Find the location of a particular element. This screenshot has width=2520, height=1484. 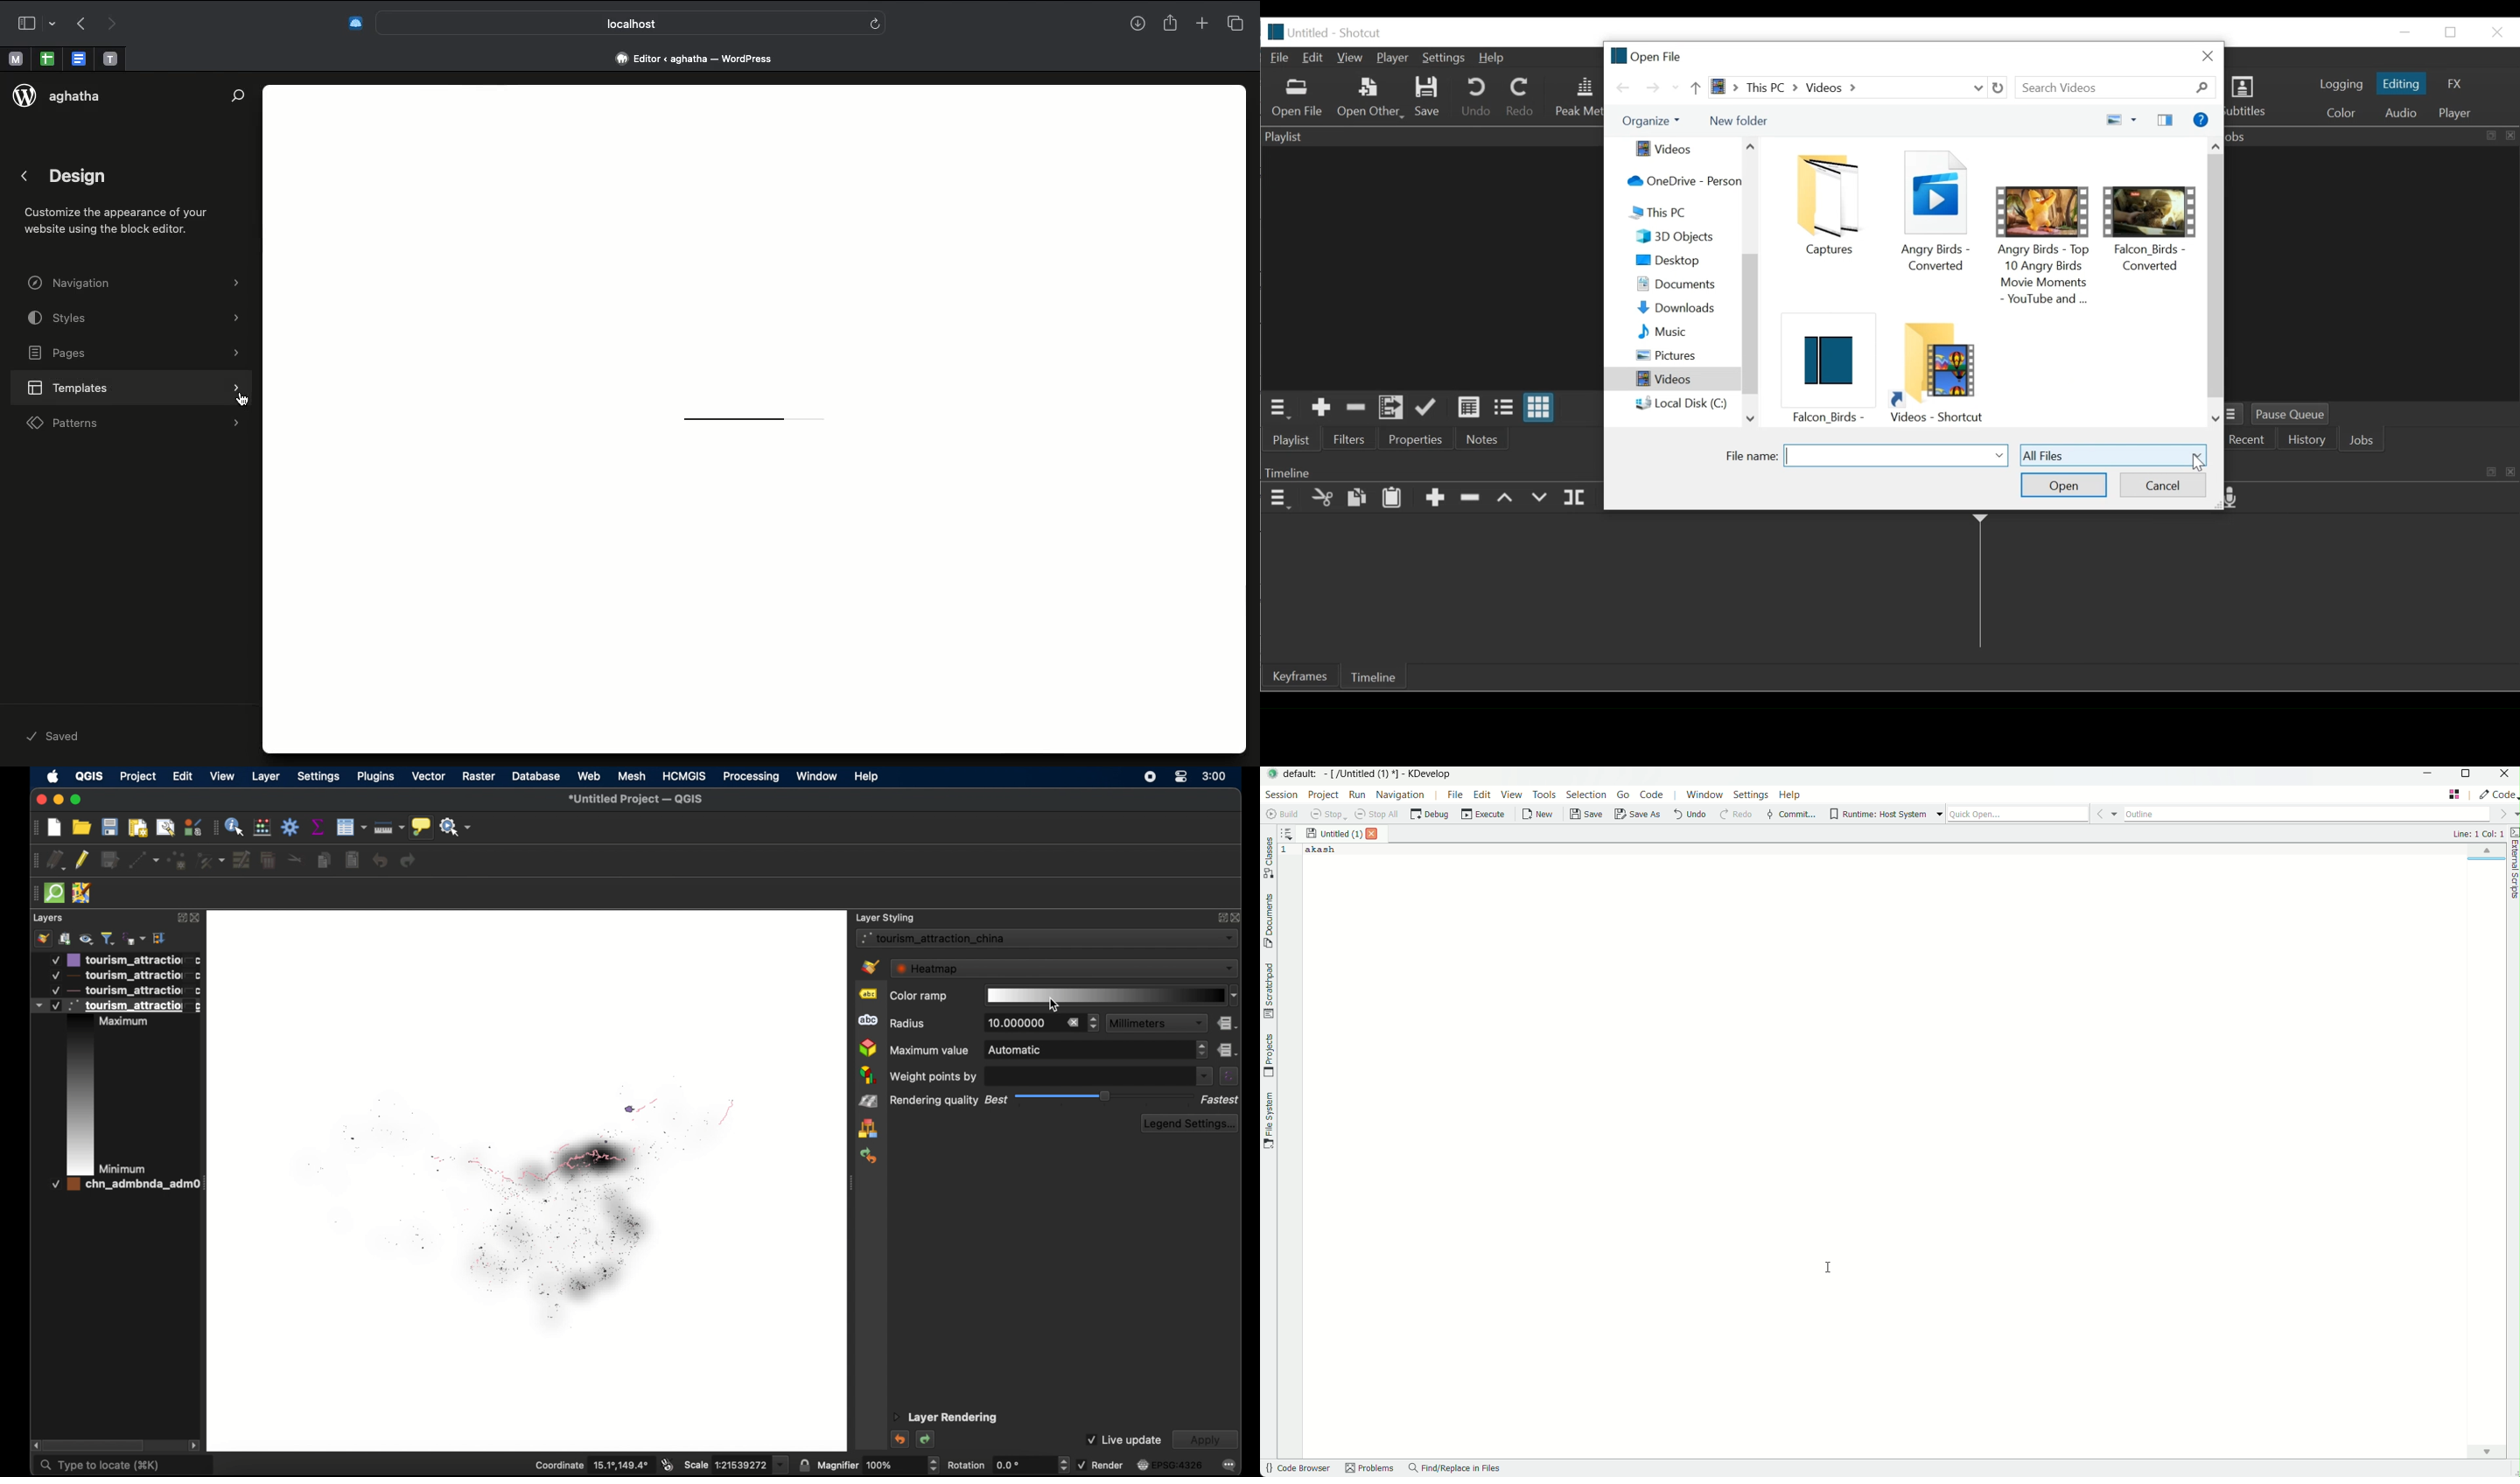

Append is located at coordinates (1435, 499).